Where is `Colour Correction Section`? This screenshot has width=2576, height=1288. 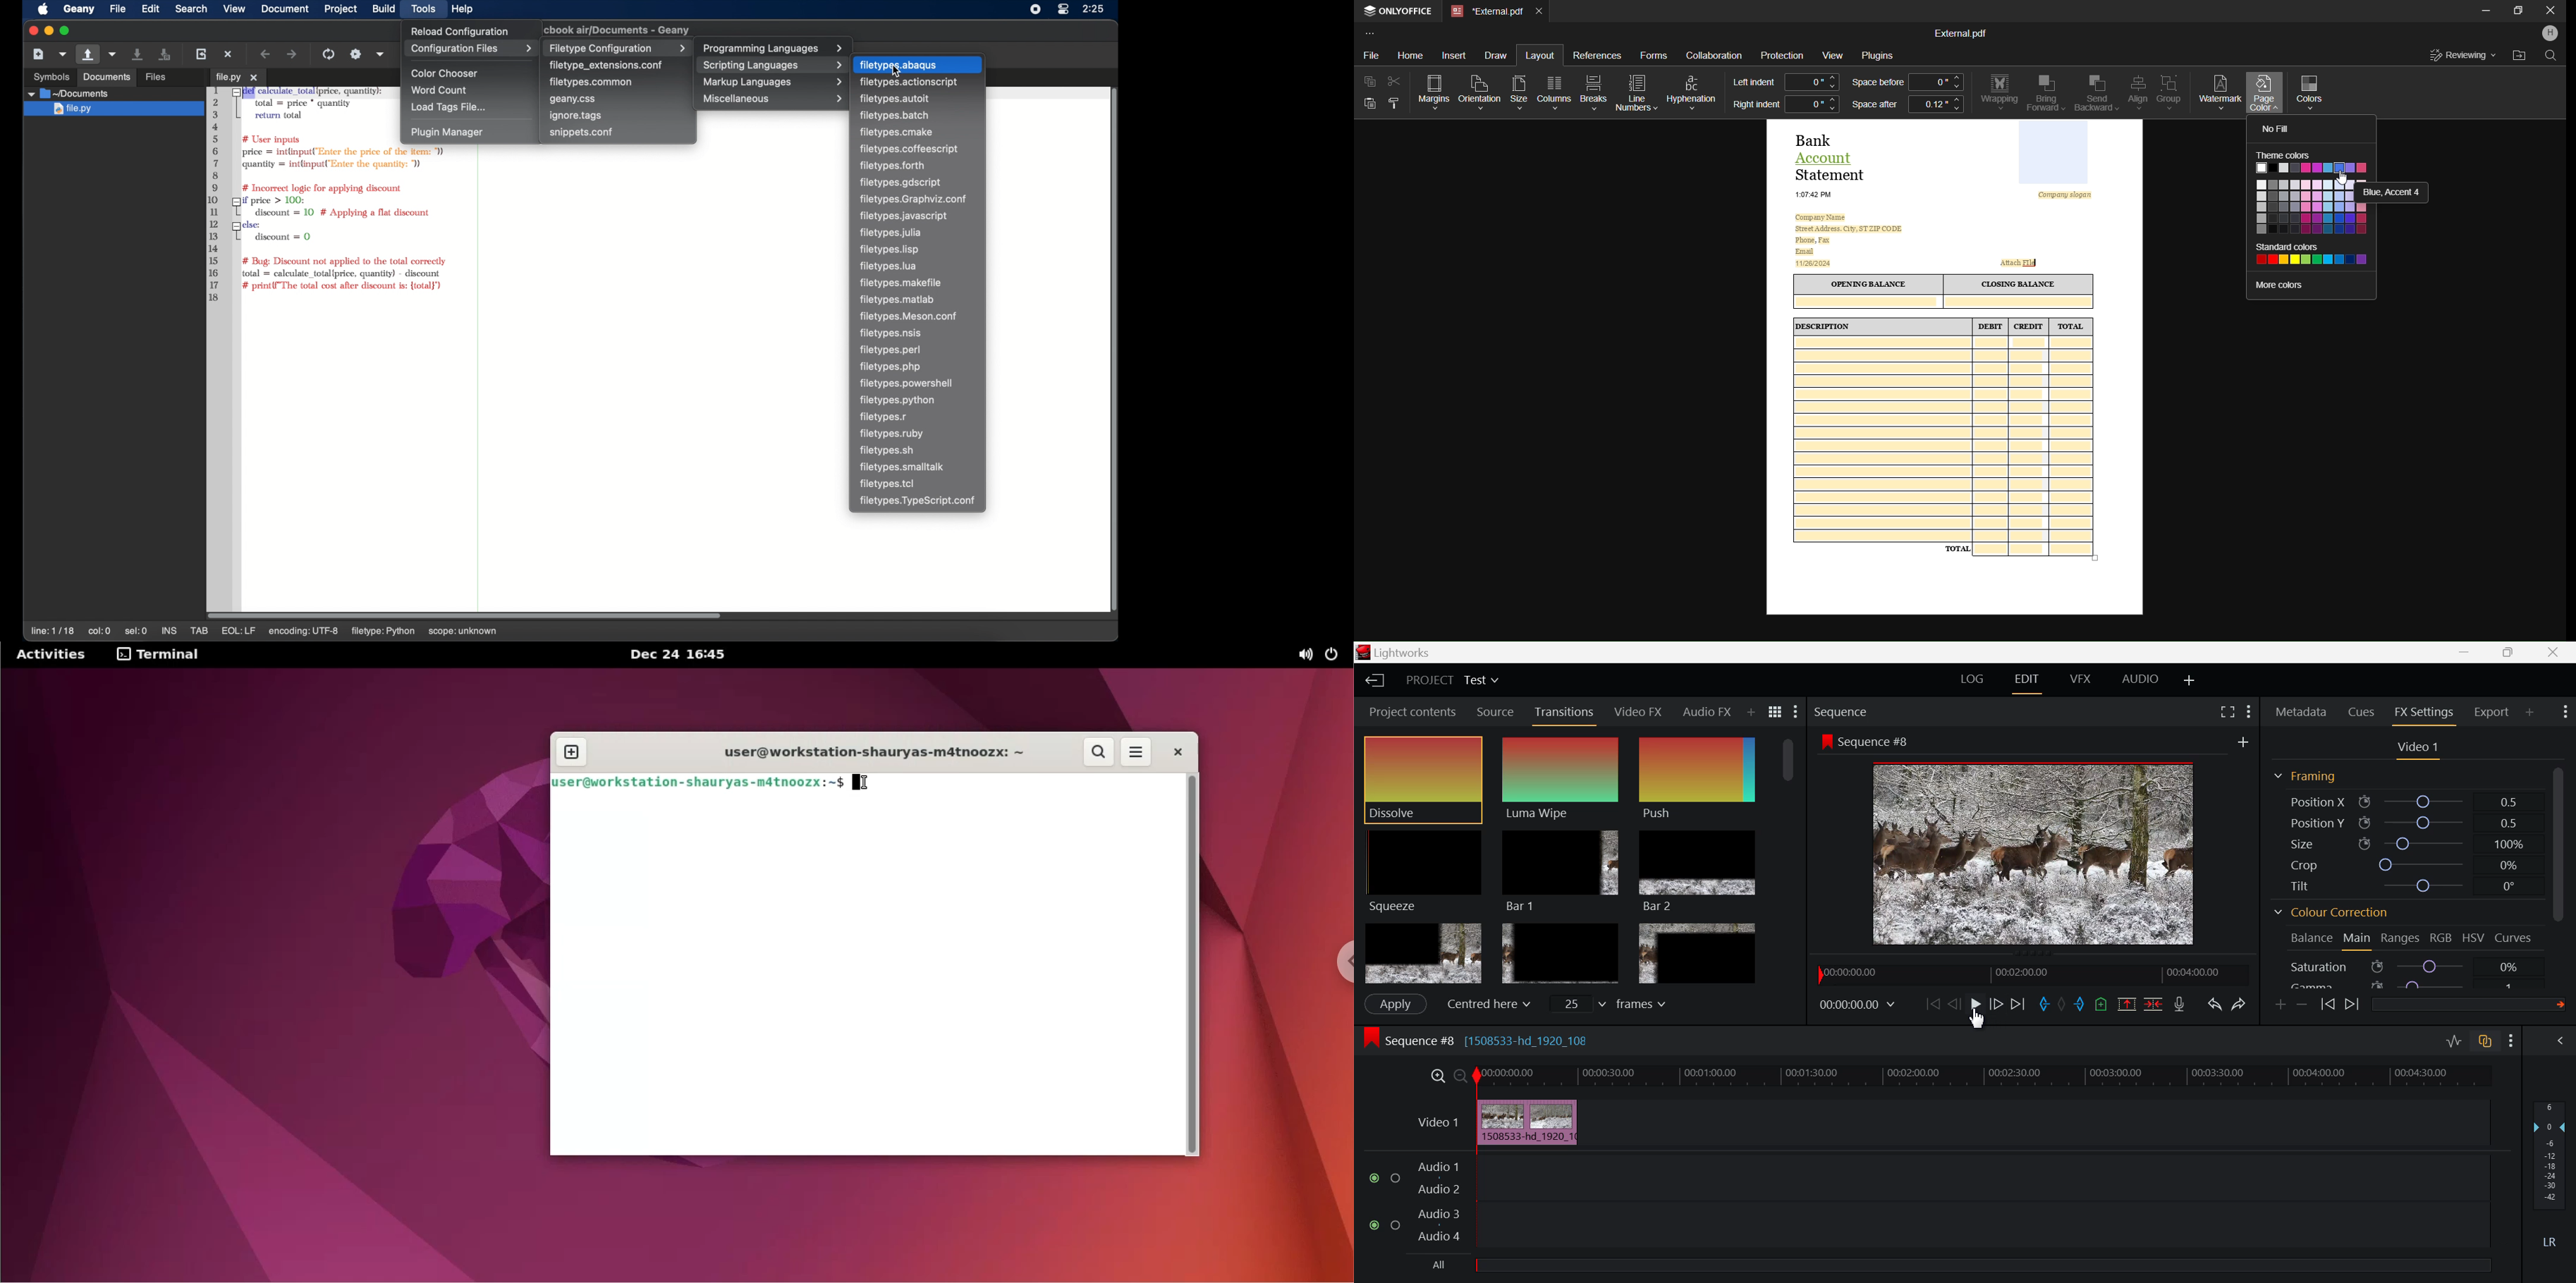 Colour Correction Section is located at coordinates (2332, 914).